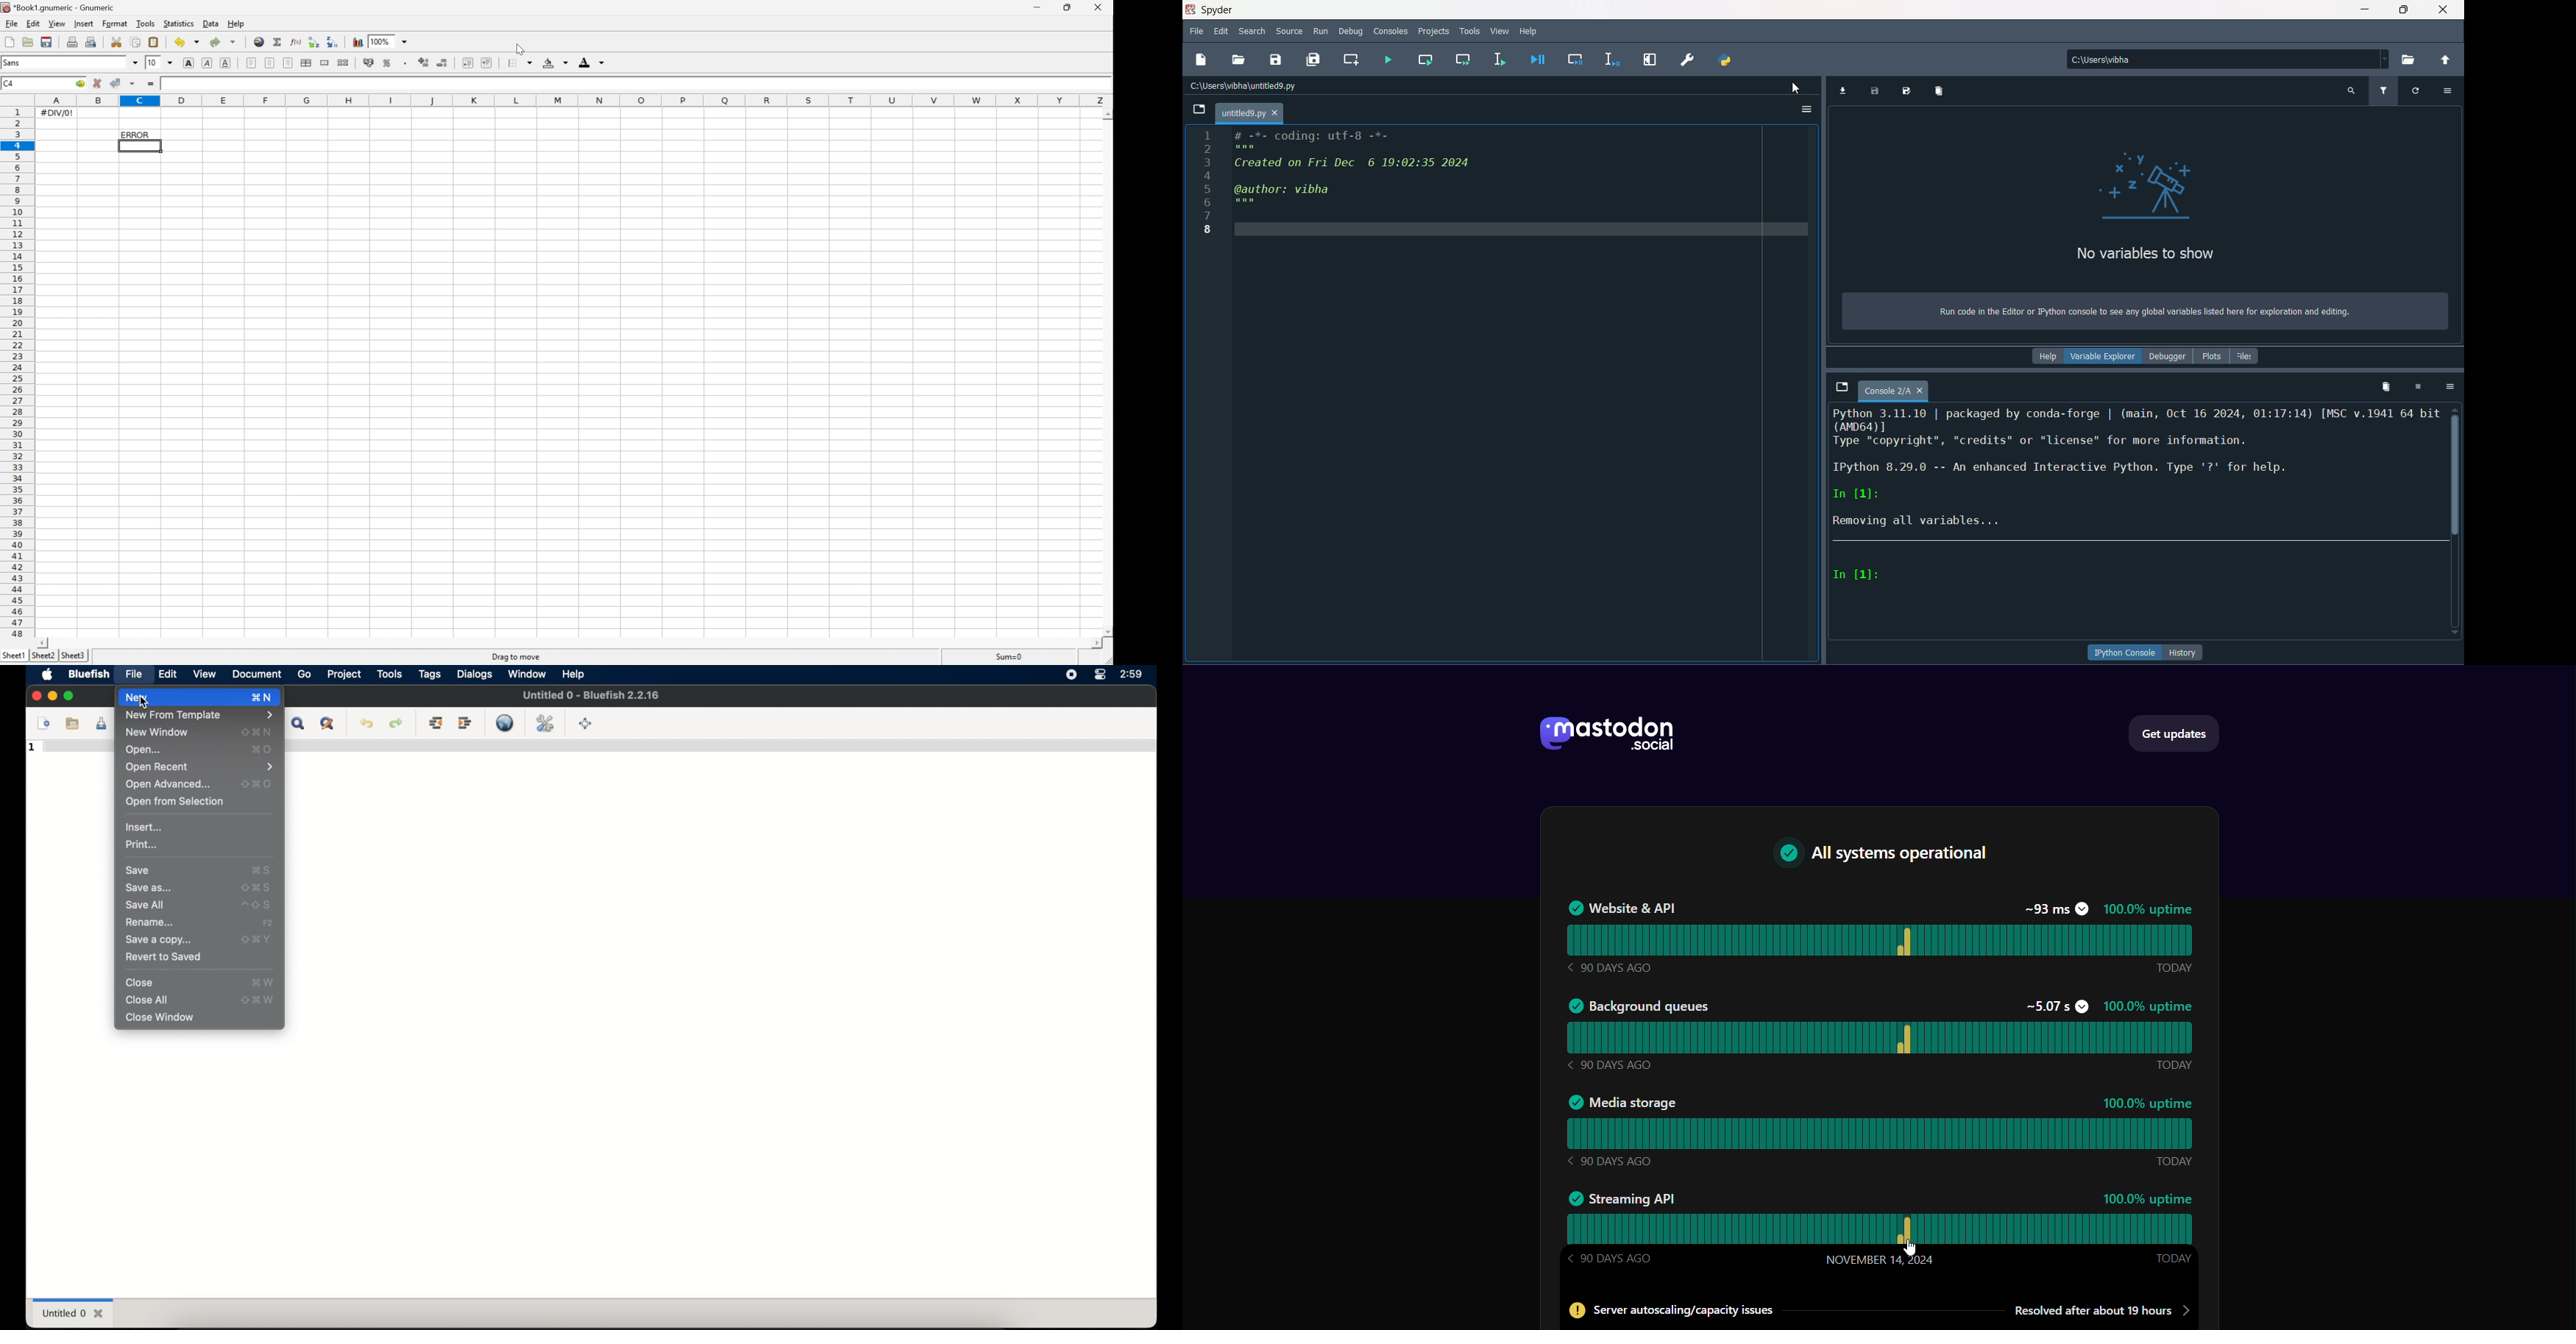 The height and width of the screenshot is (1344, 2576). What do you see at coordinates (527, 674) in the screenshot?
I see `window` at bounding box center [527, 674].